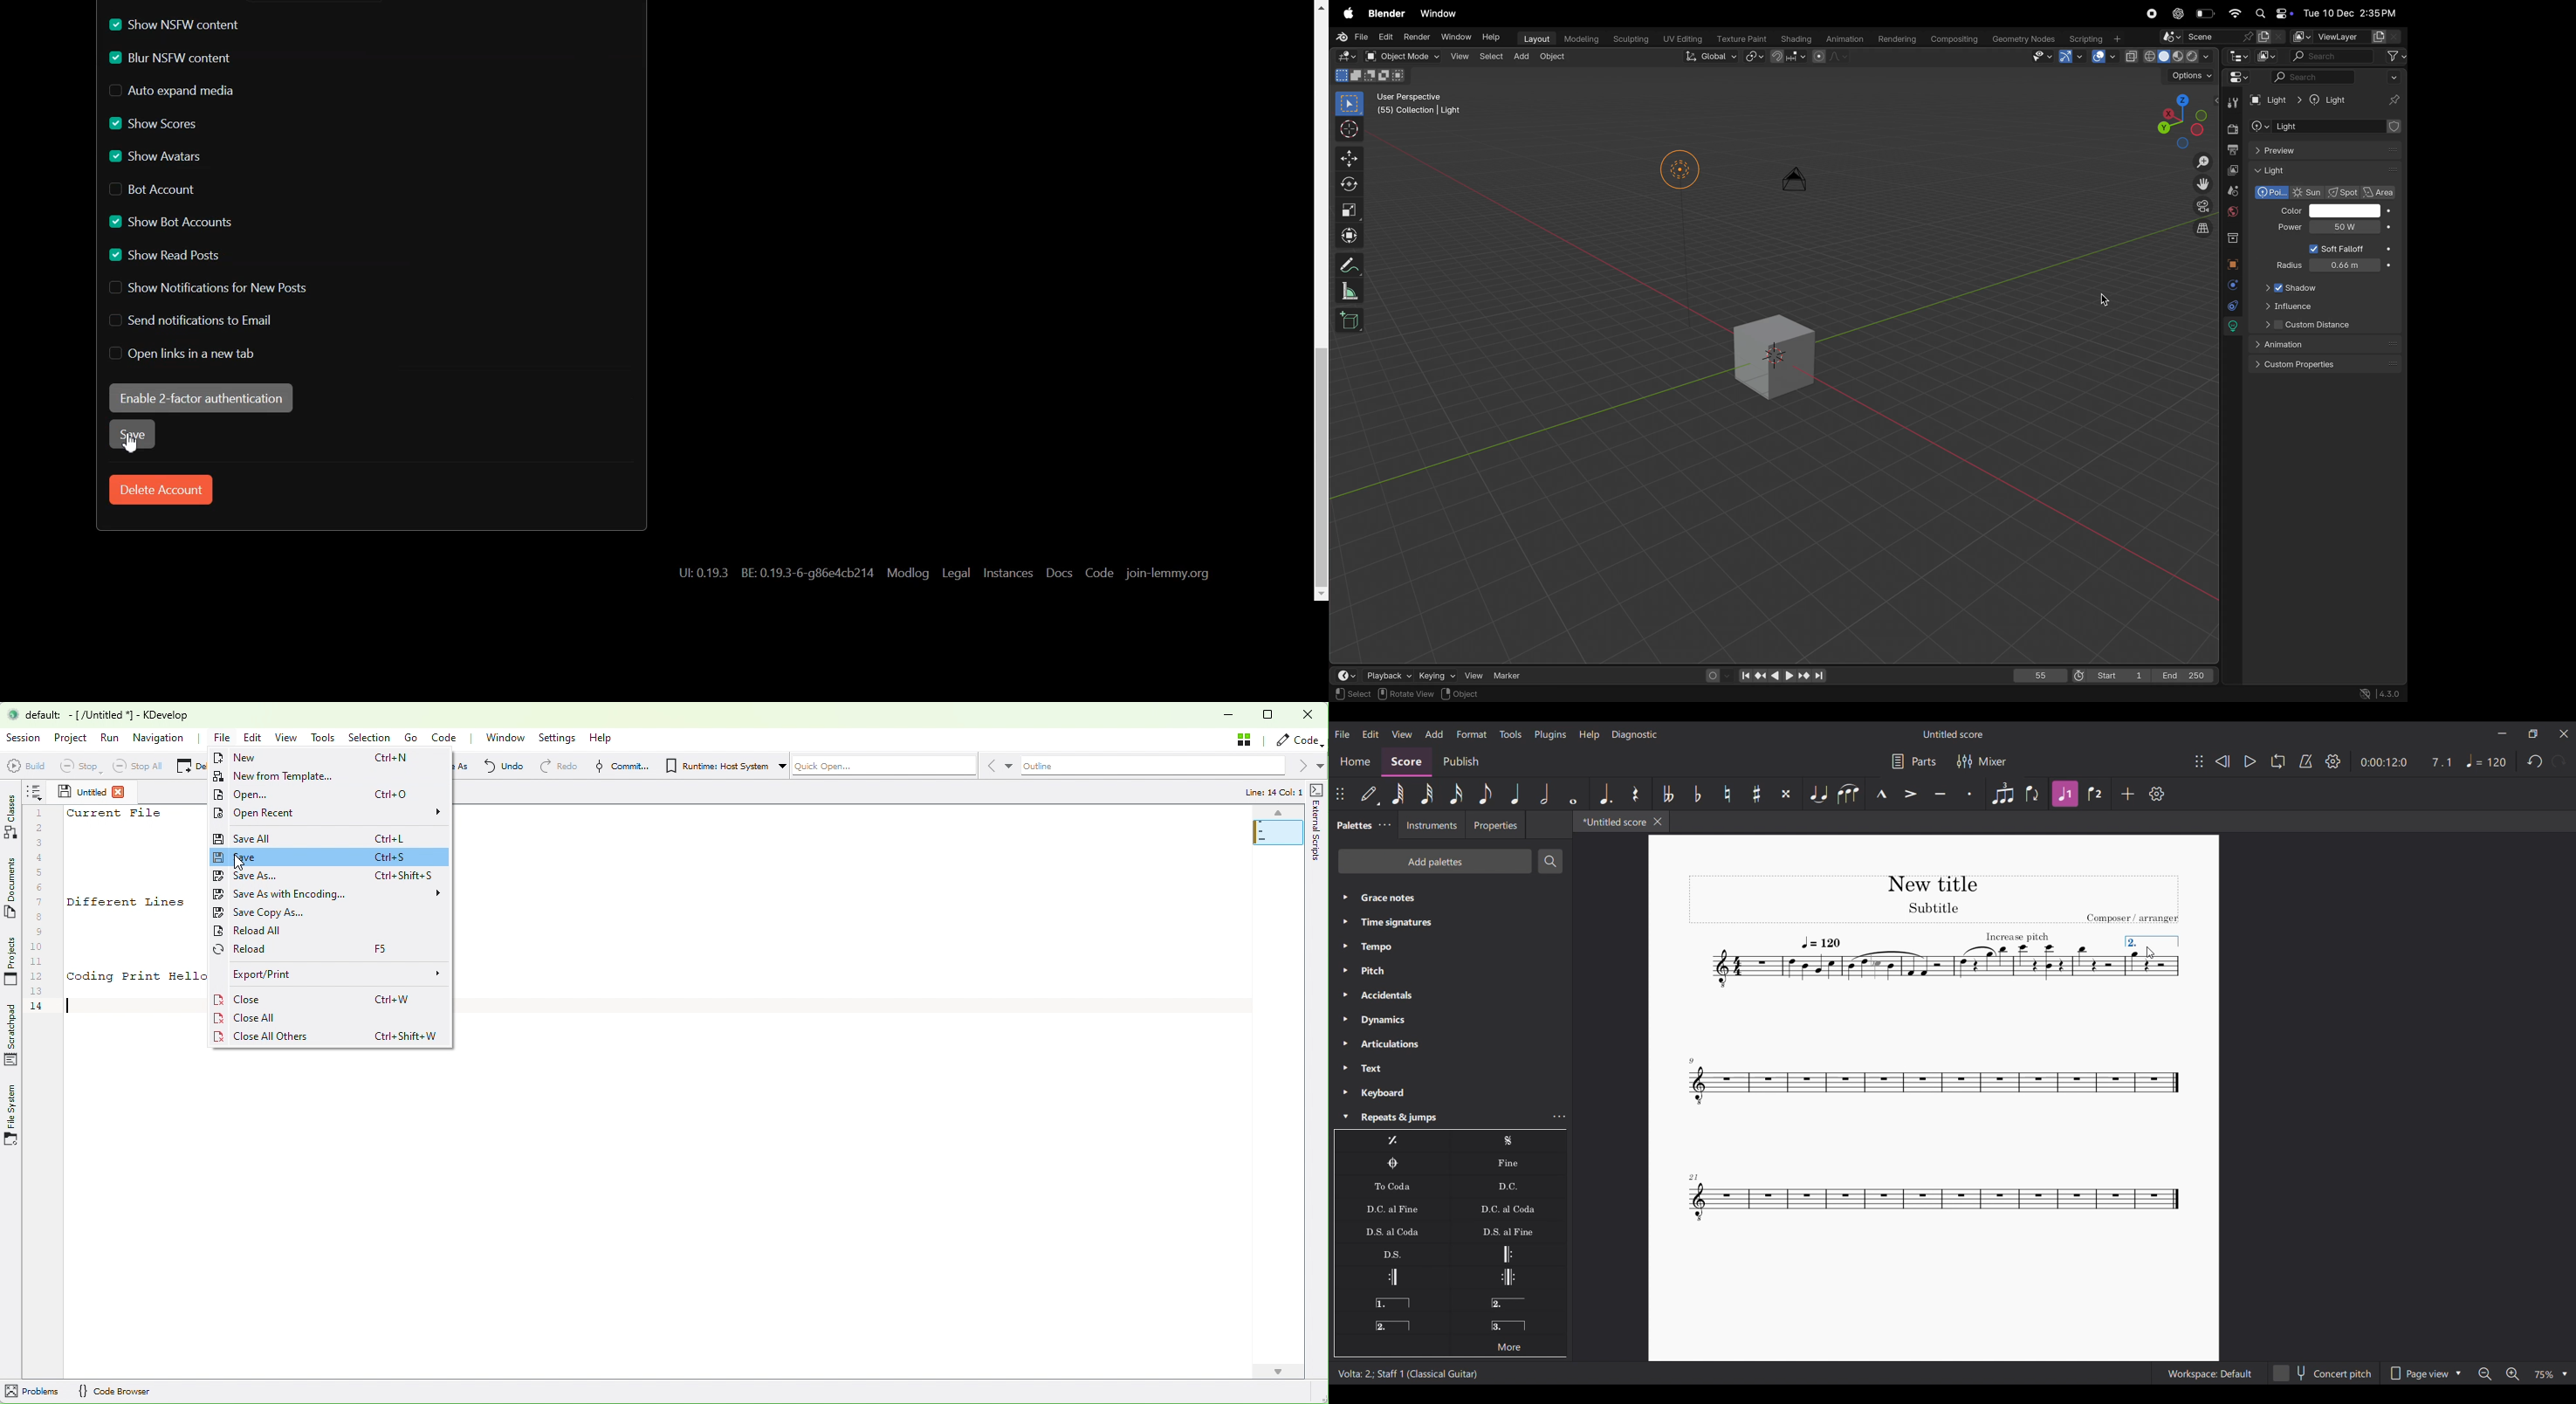 This screenshot has height=1428, width=2576. What do you see at coordinates (2151, 952) in the screenshot?
I see `Cursor` at bounding box center [2151, 952].